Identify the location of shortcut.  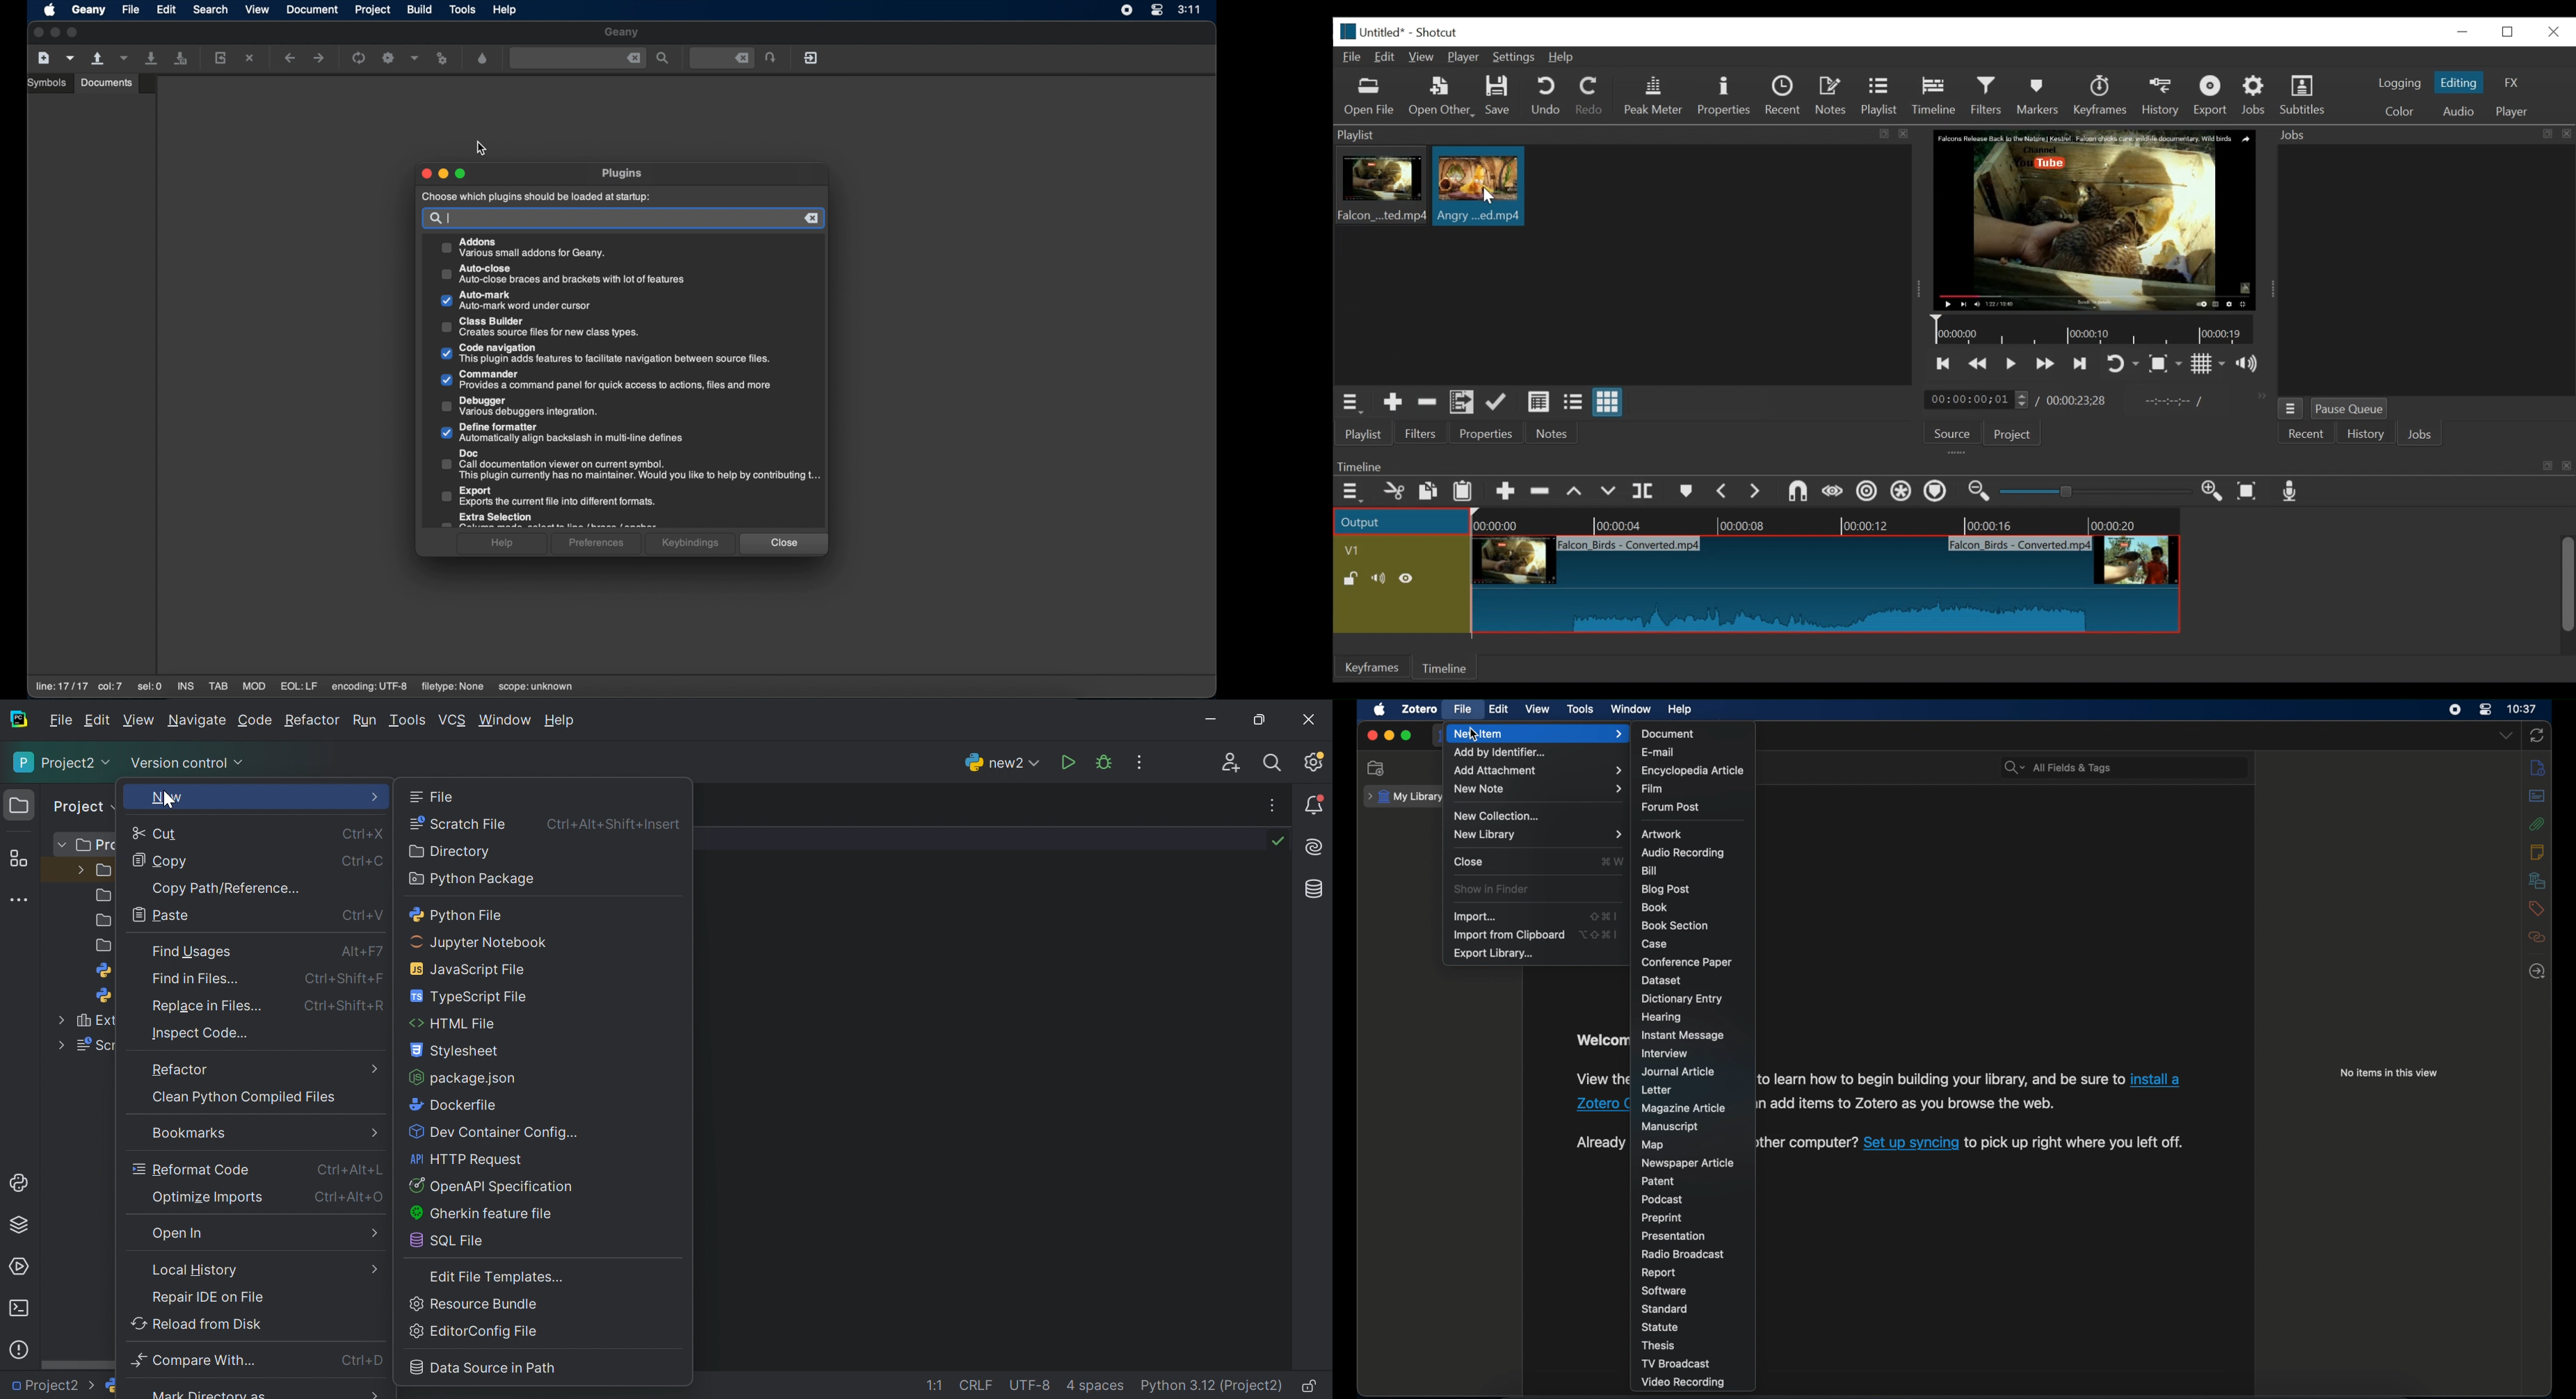
(1611, 863).